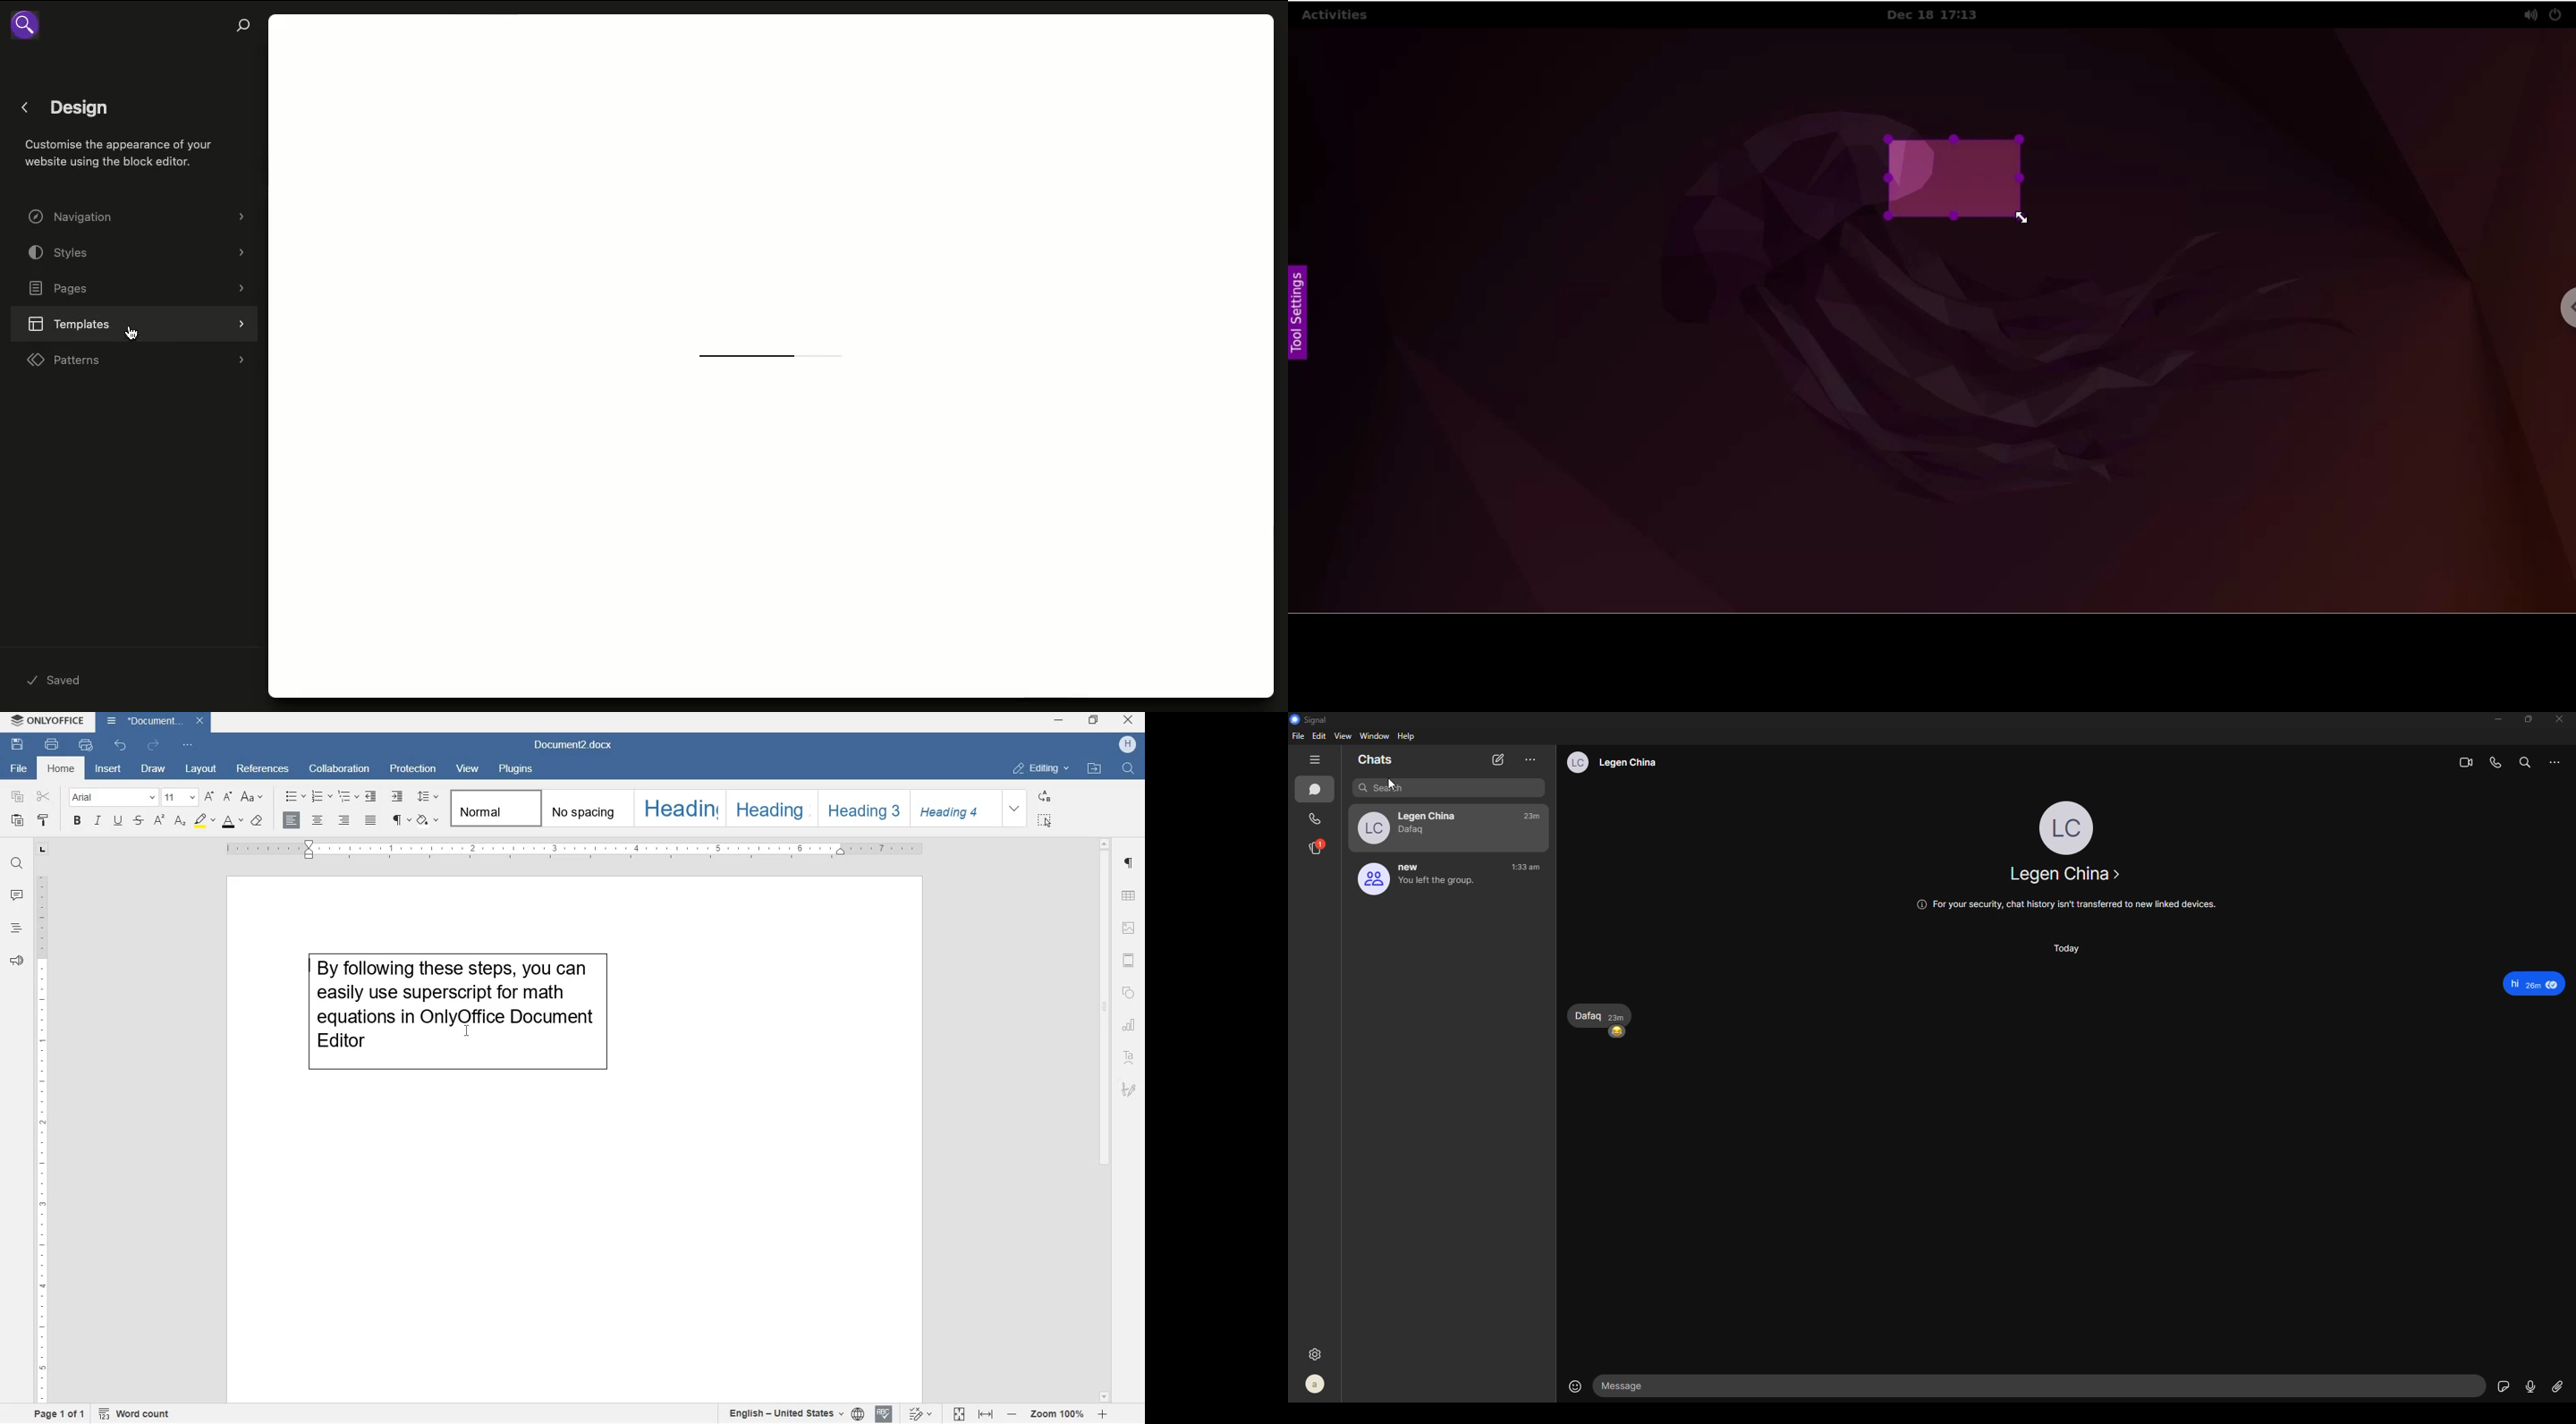  I want to click on view, so click(469, 769).